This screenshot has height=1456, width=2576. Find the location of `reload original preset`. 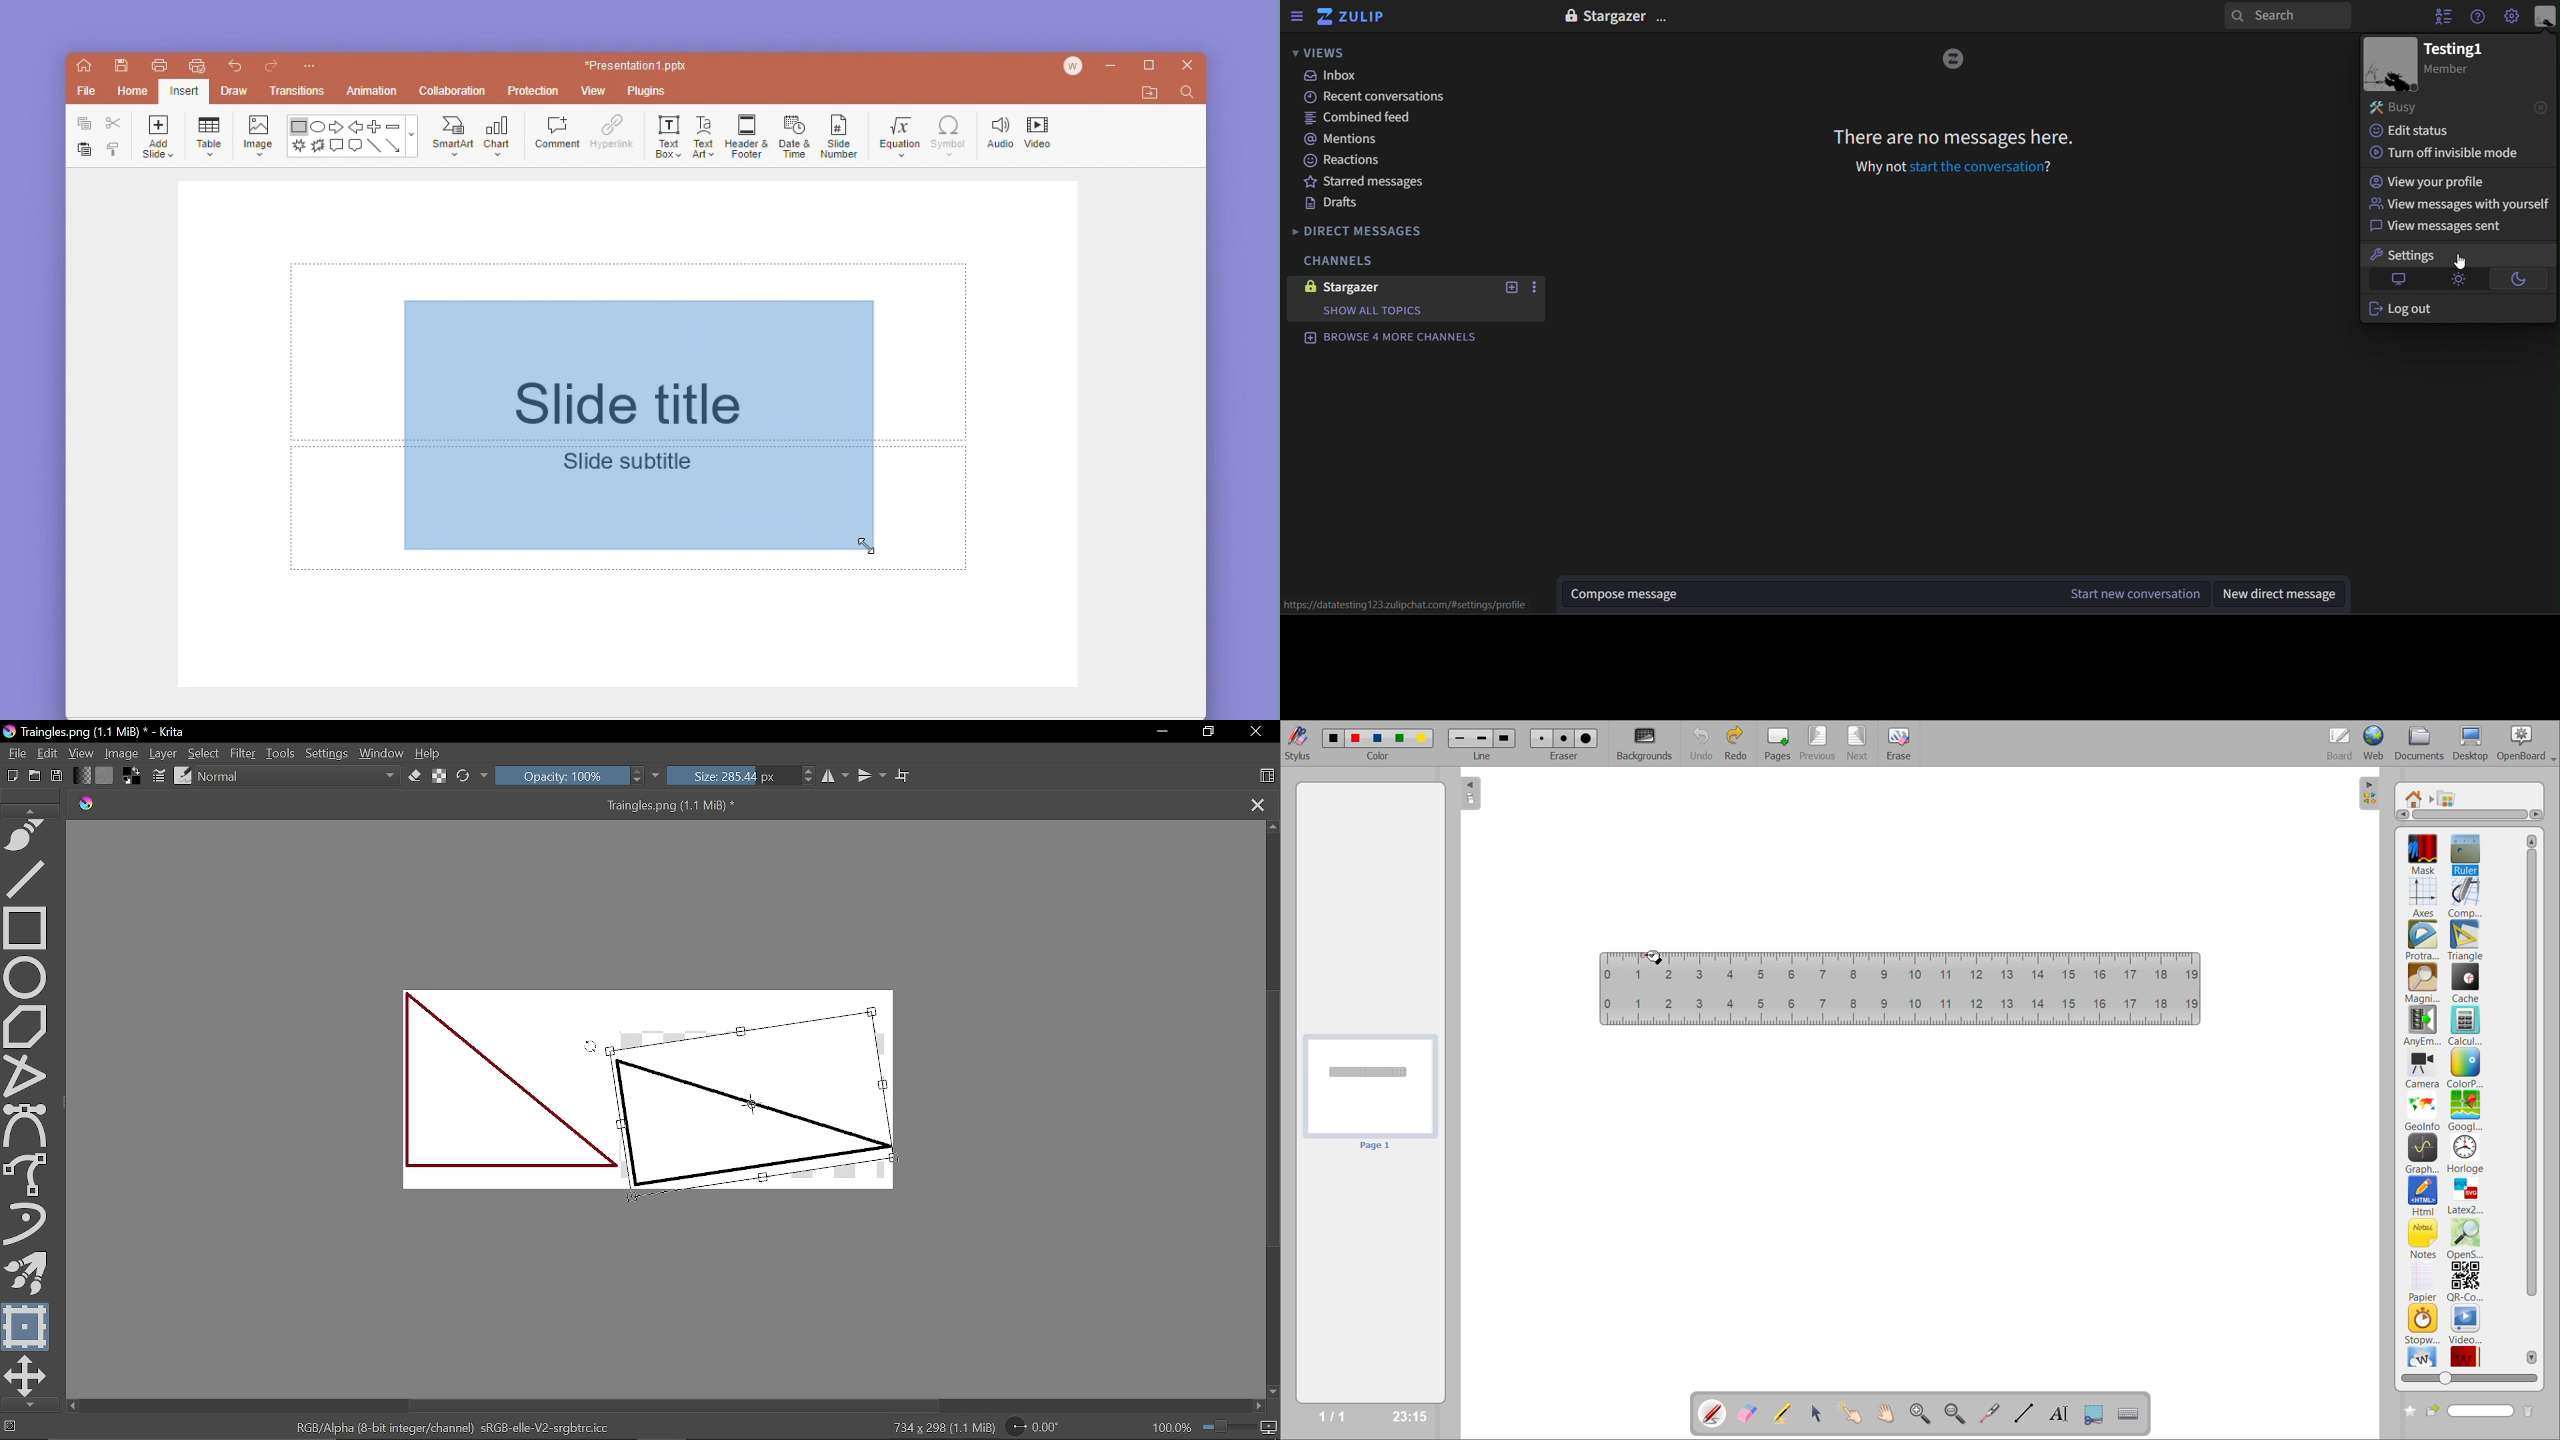

reload original preset is located at coordinates (464, 777).